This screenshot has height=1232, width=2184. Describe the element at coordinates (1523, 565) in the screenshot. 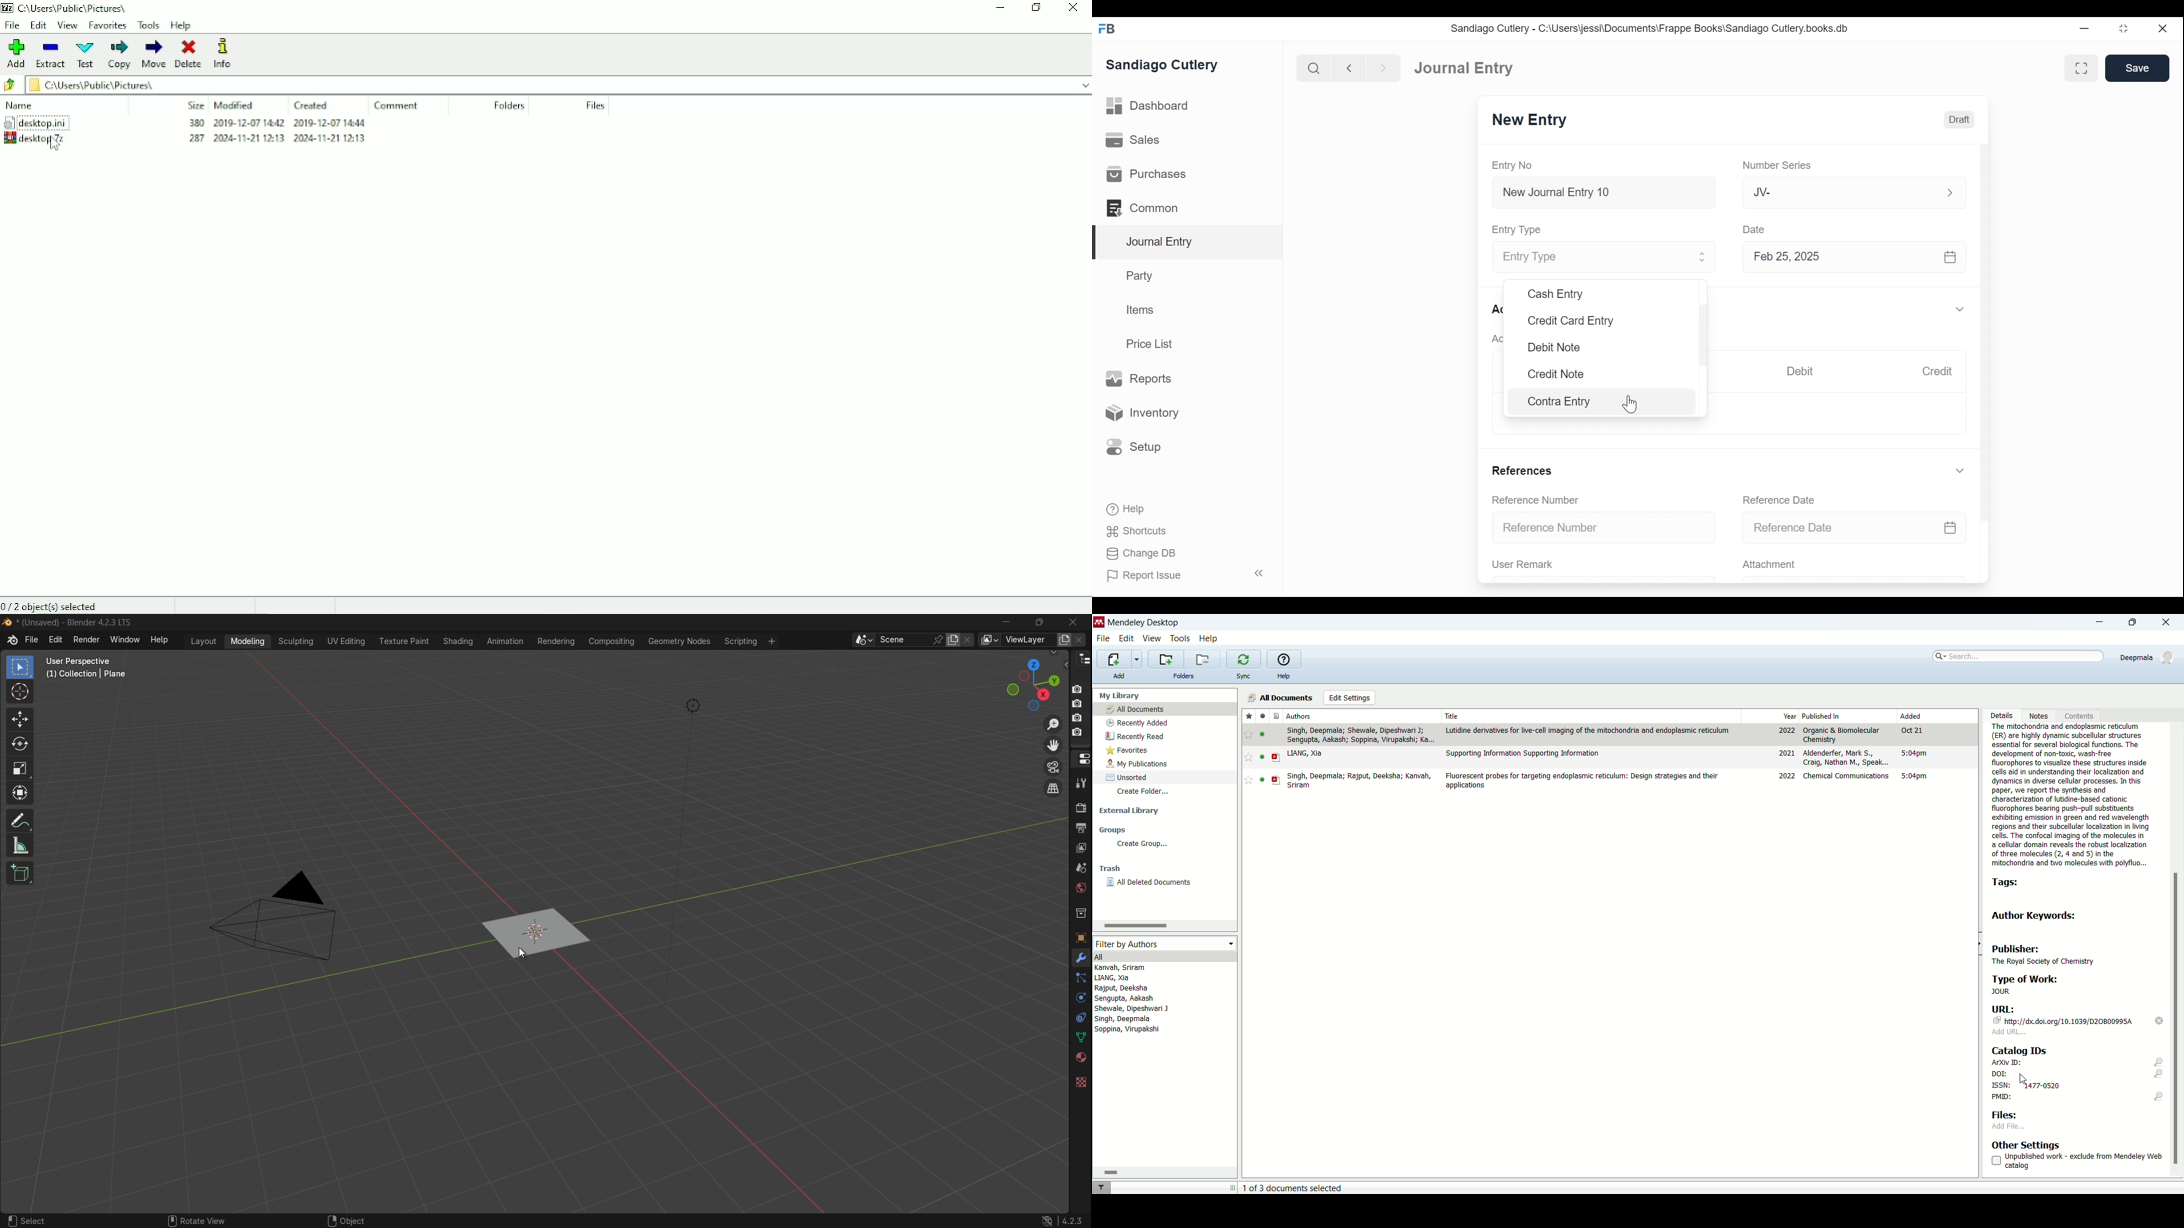

I see `User Remark` at that location.